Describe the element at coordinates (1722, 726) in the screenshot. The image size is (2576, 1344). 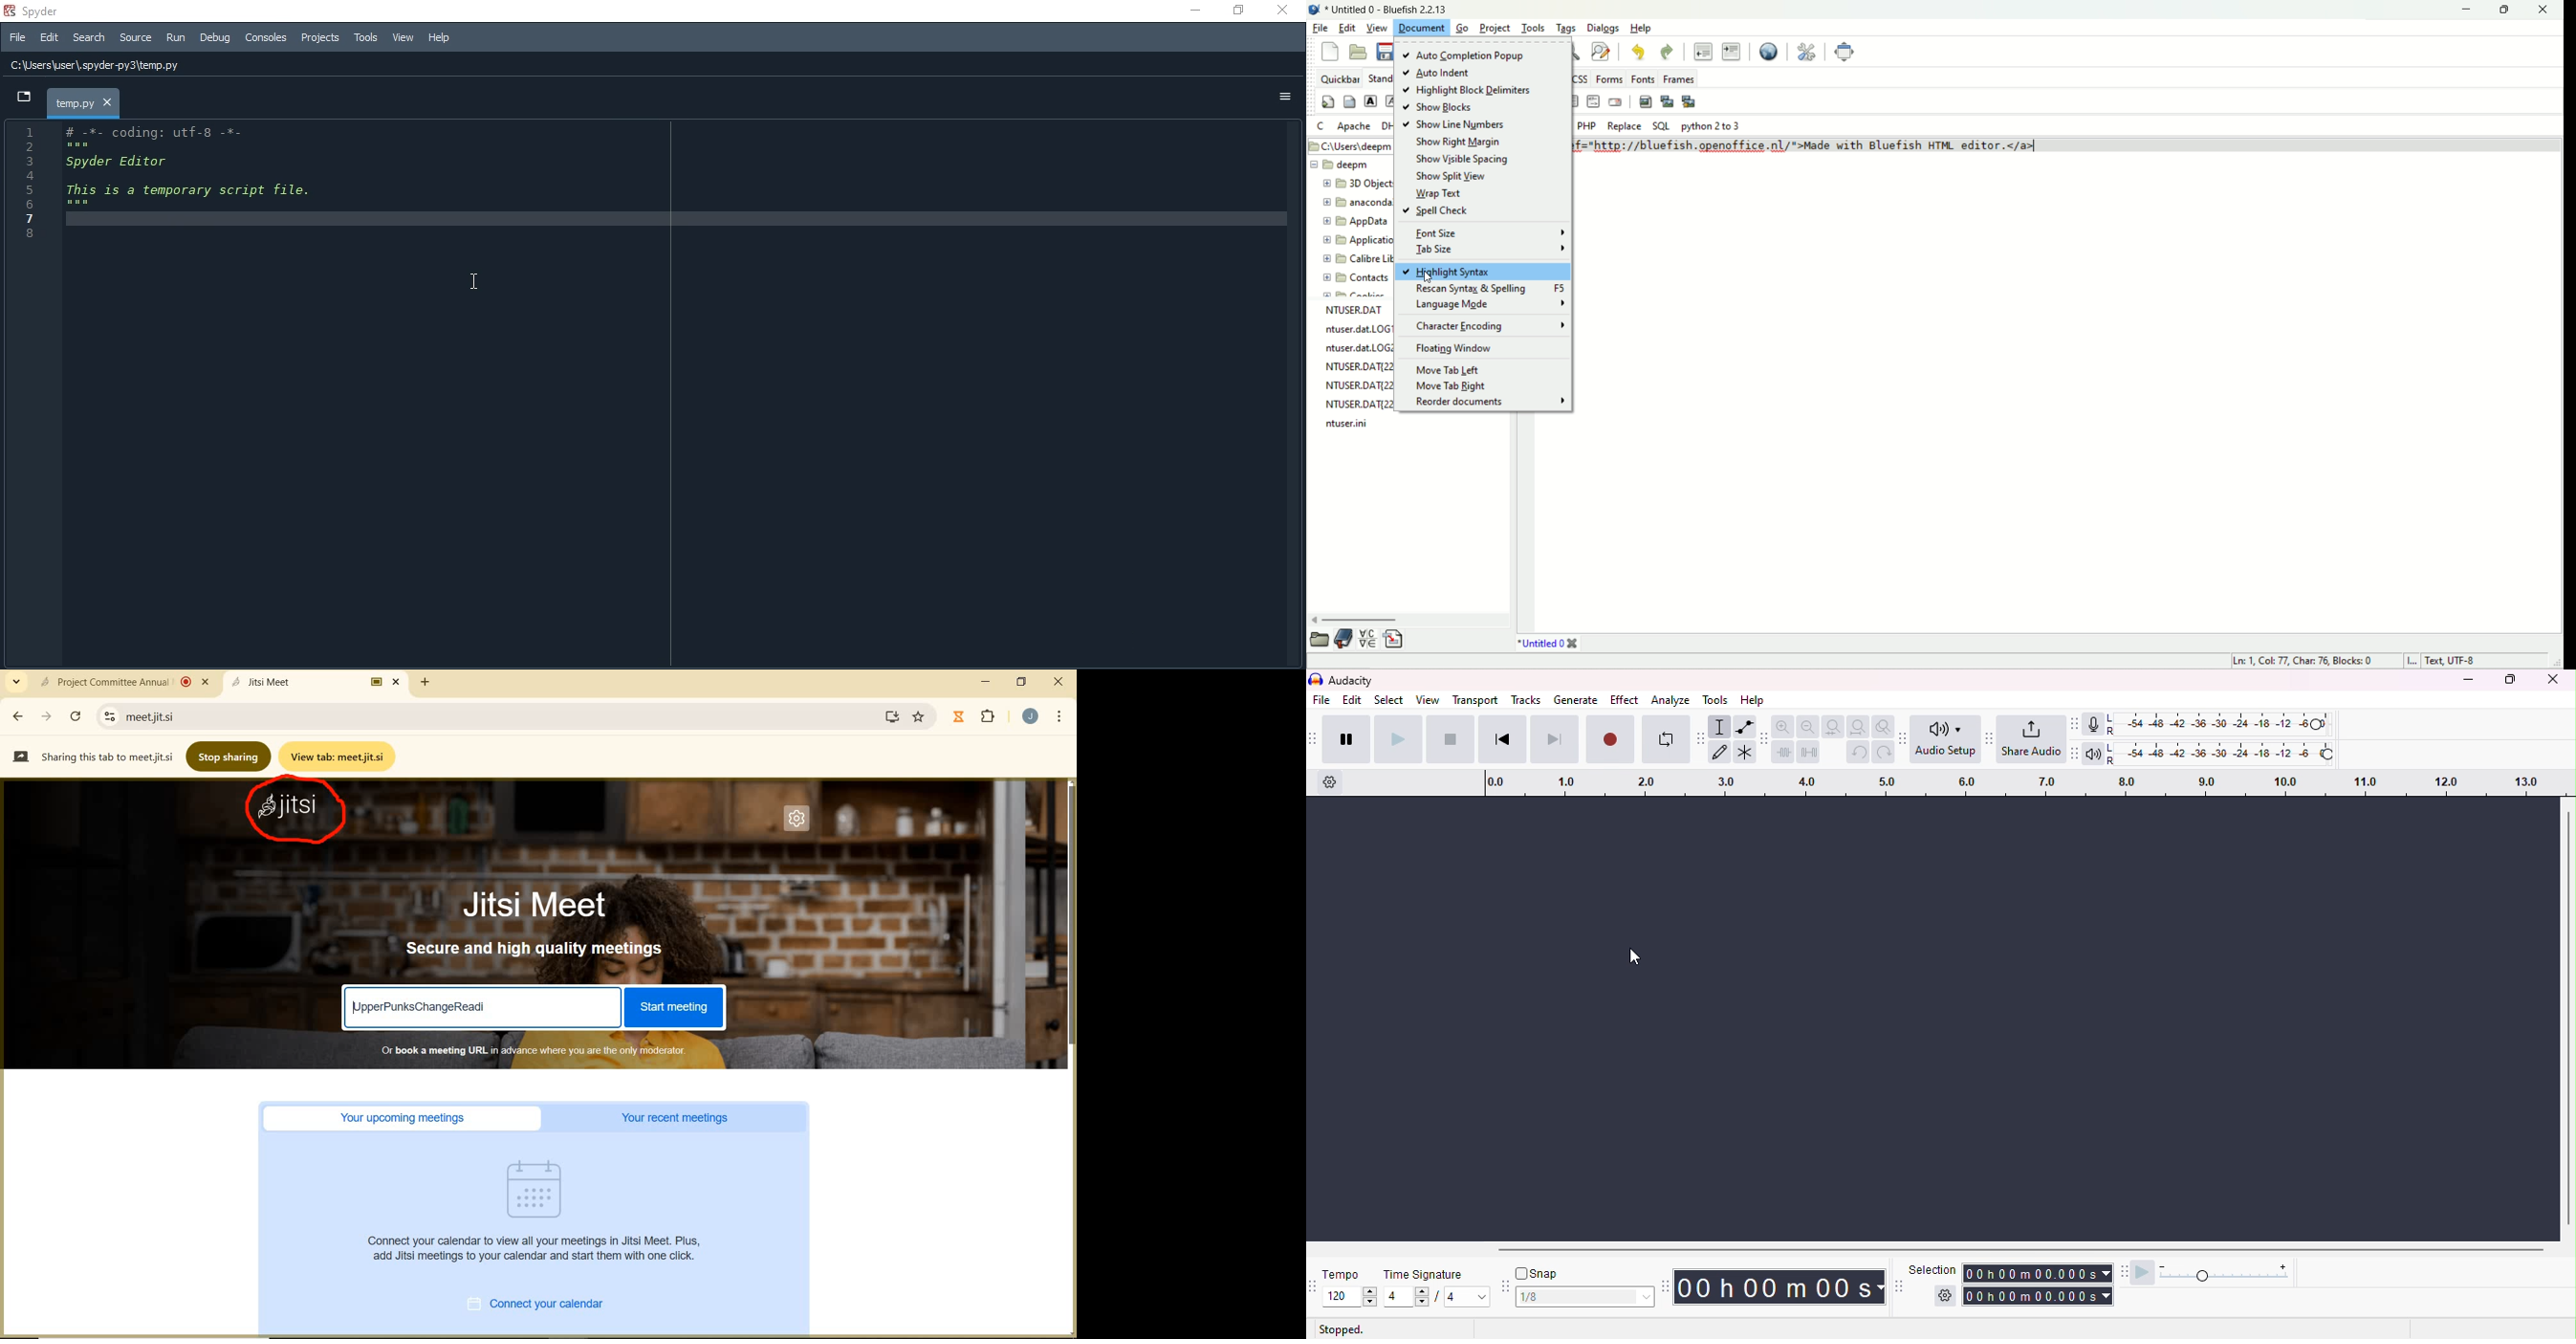
I see `selection` at that location.